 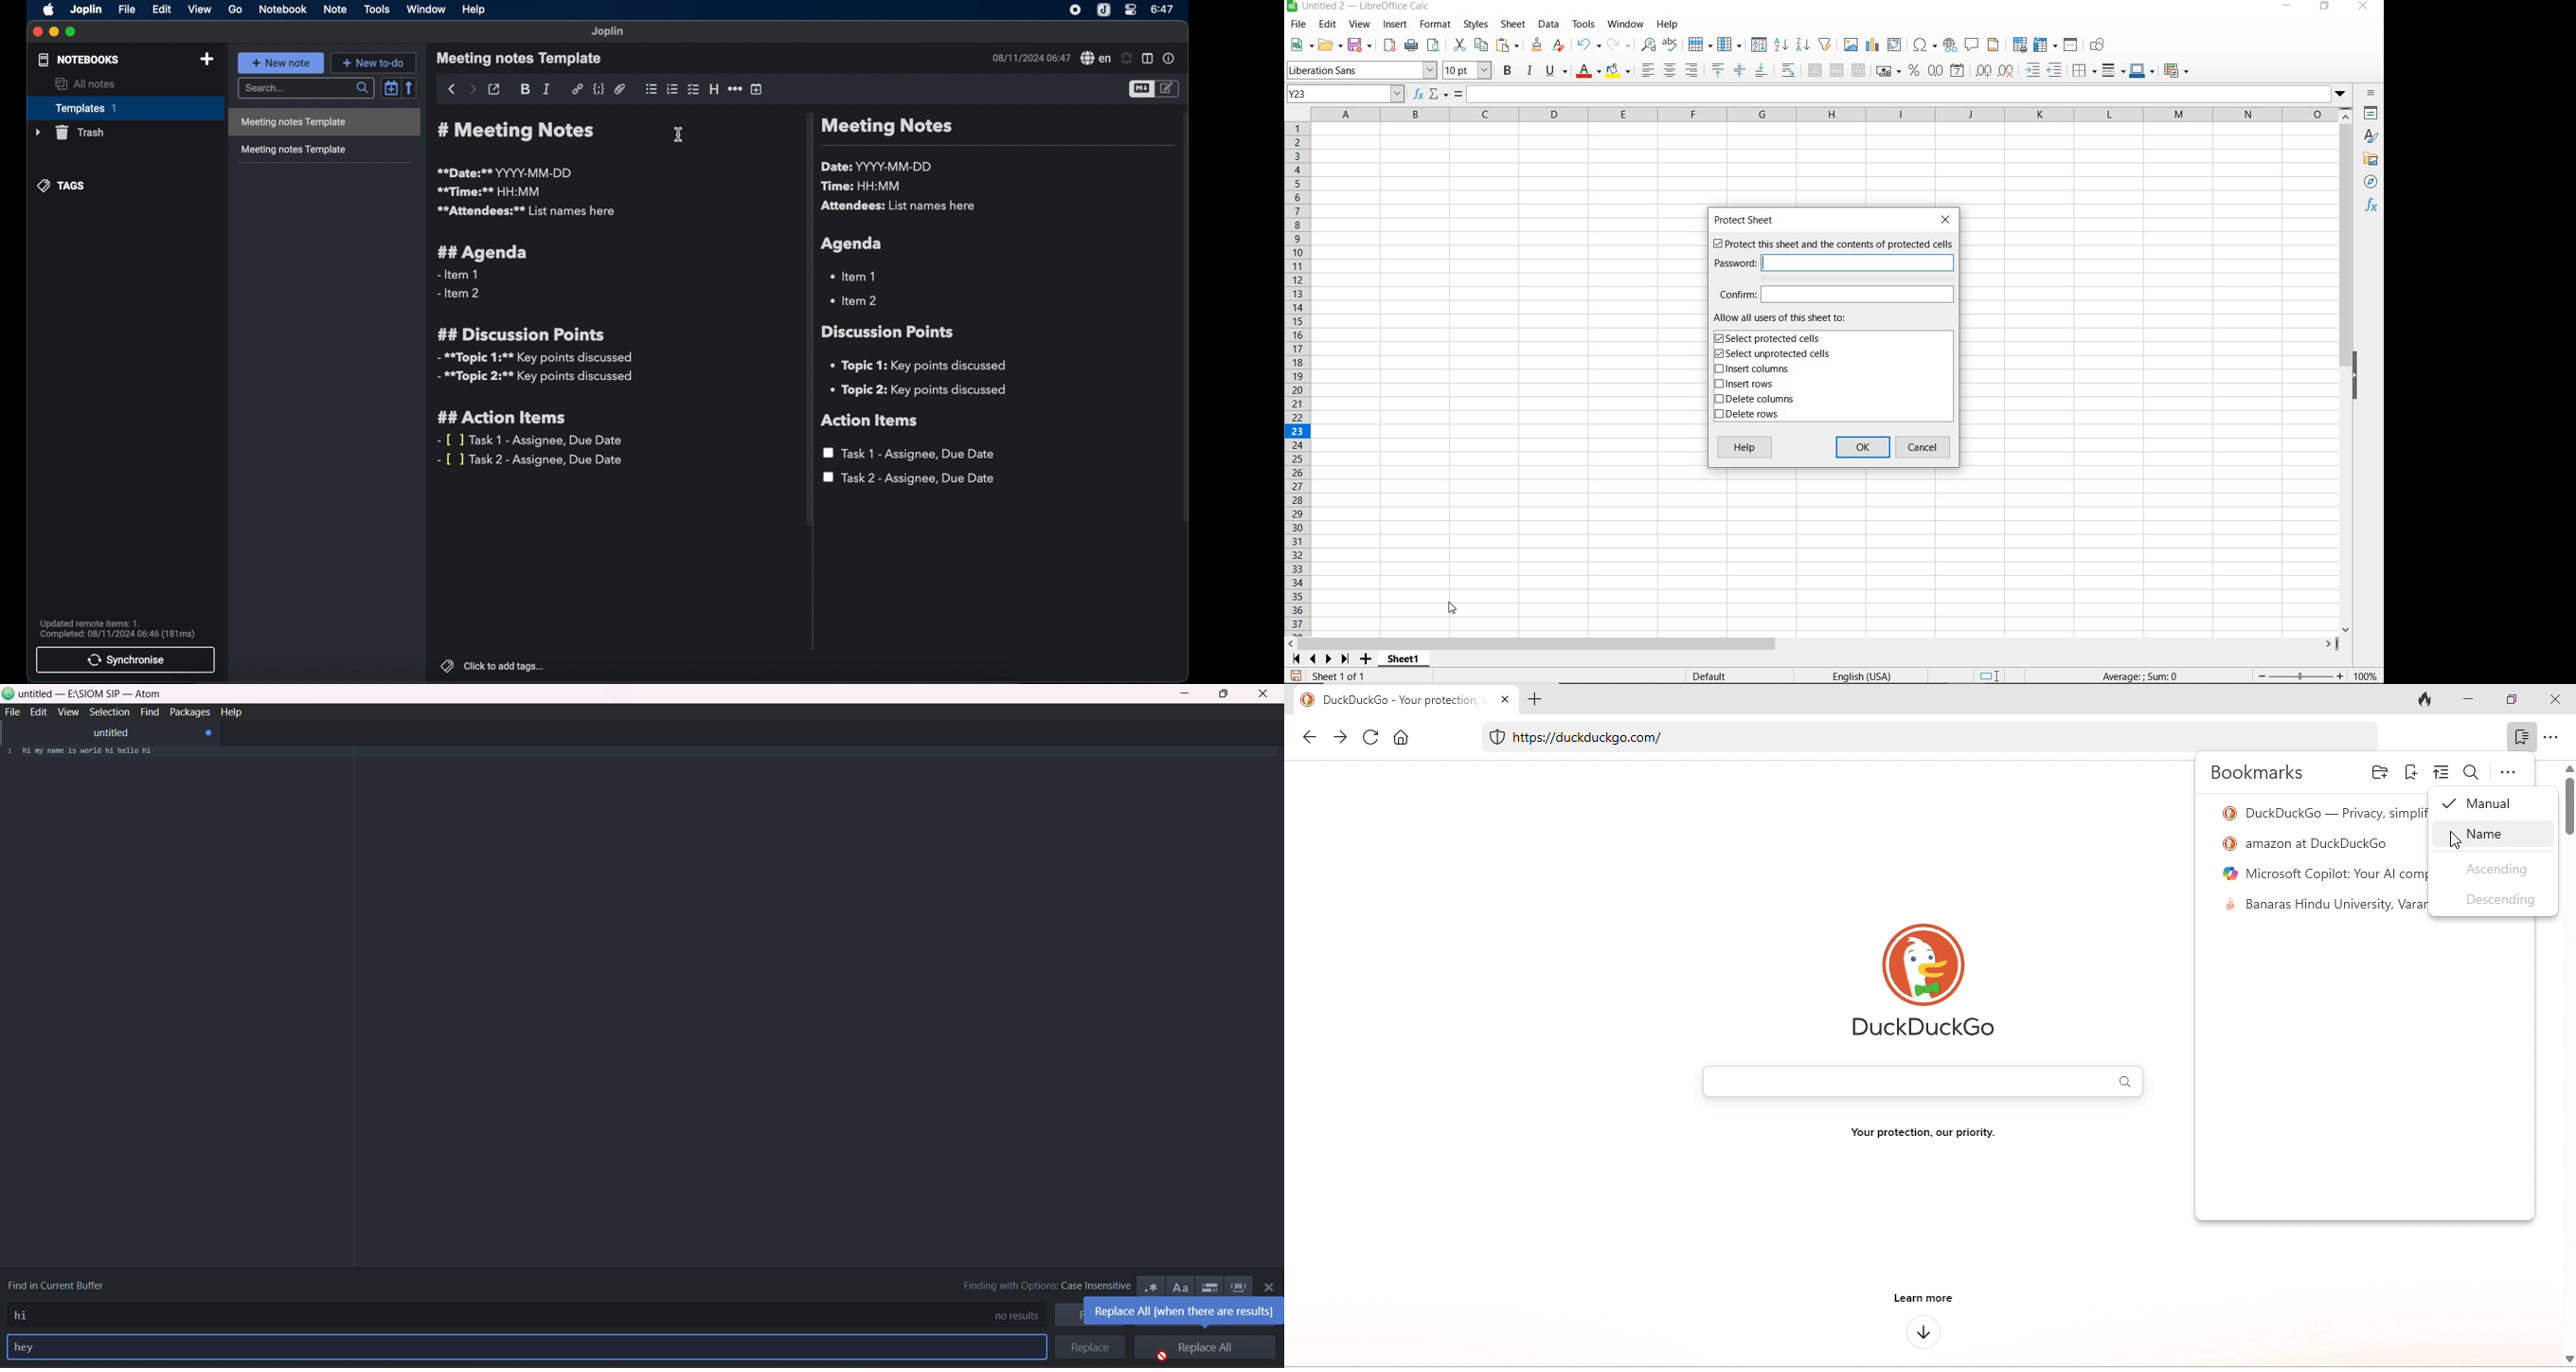 I want to click on edit, so click(x=37, y=712).